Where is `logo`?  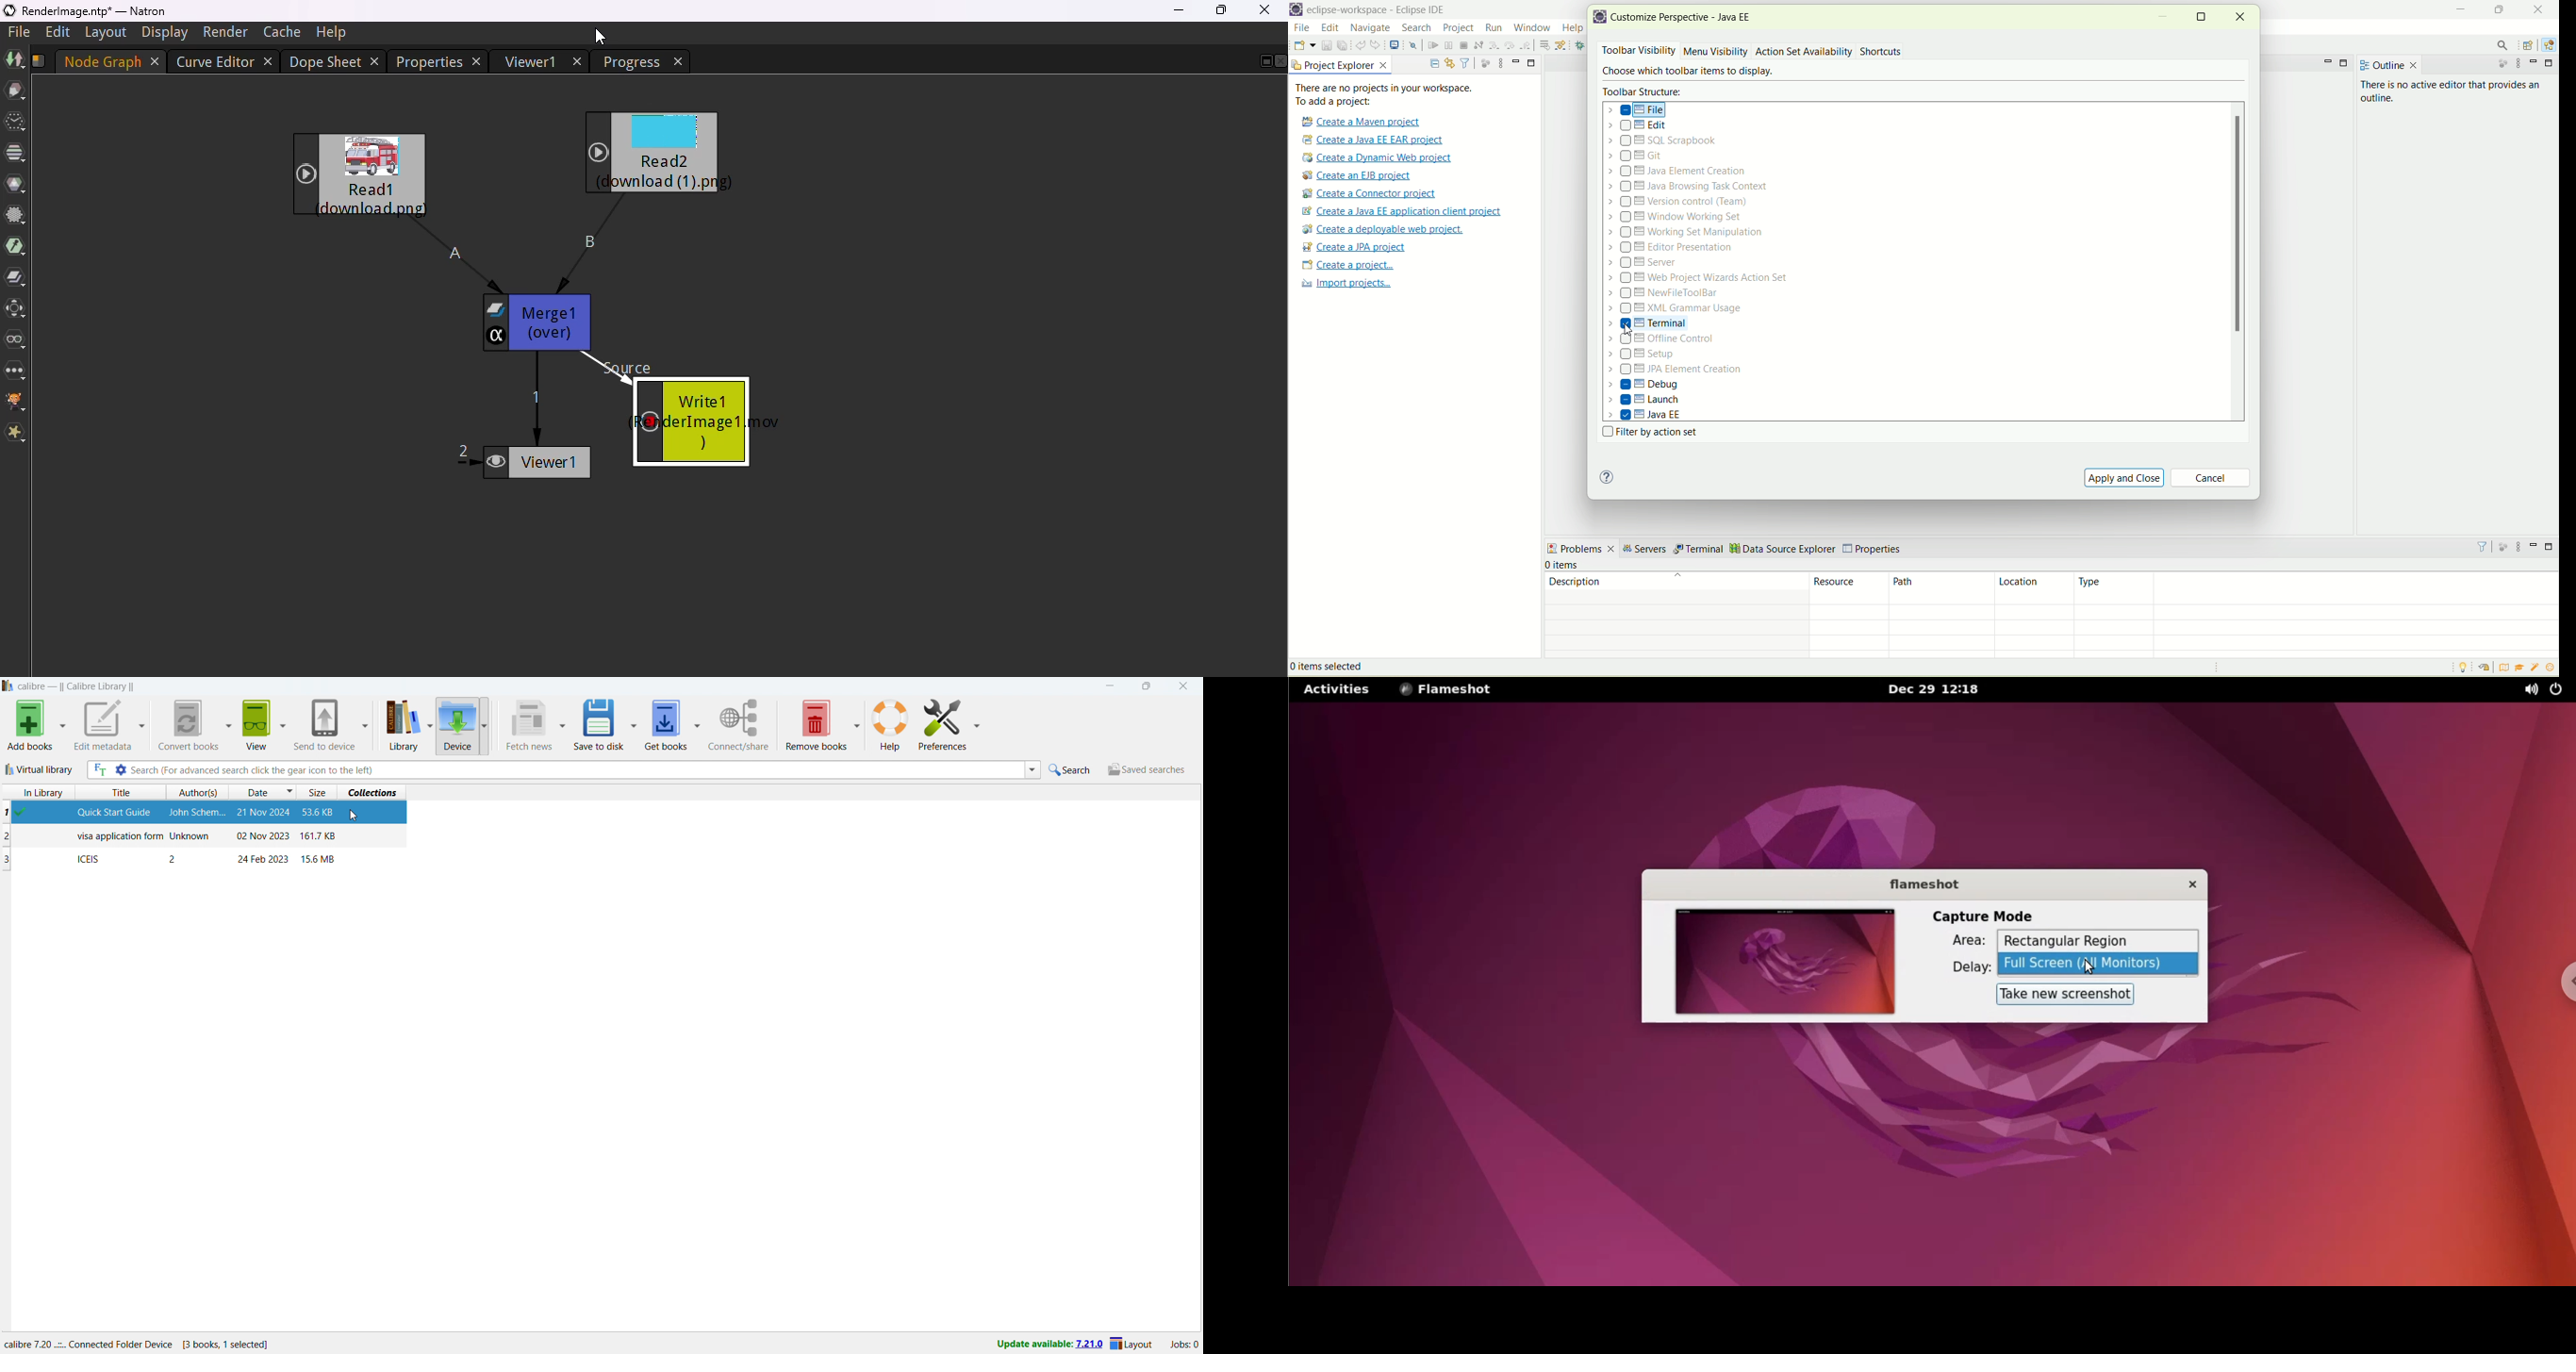
logo is located at coordinates (8, 686).